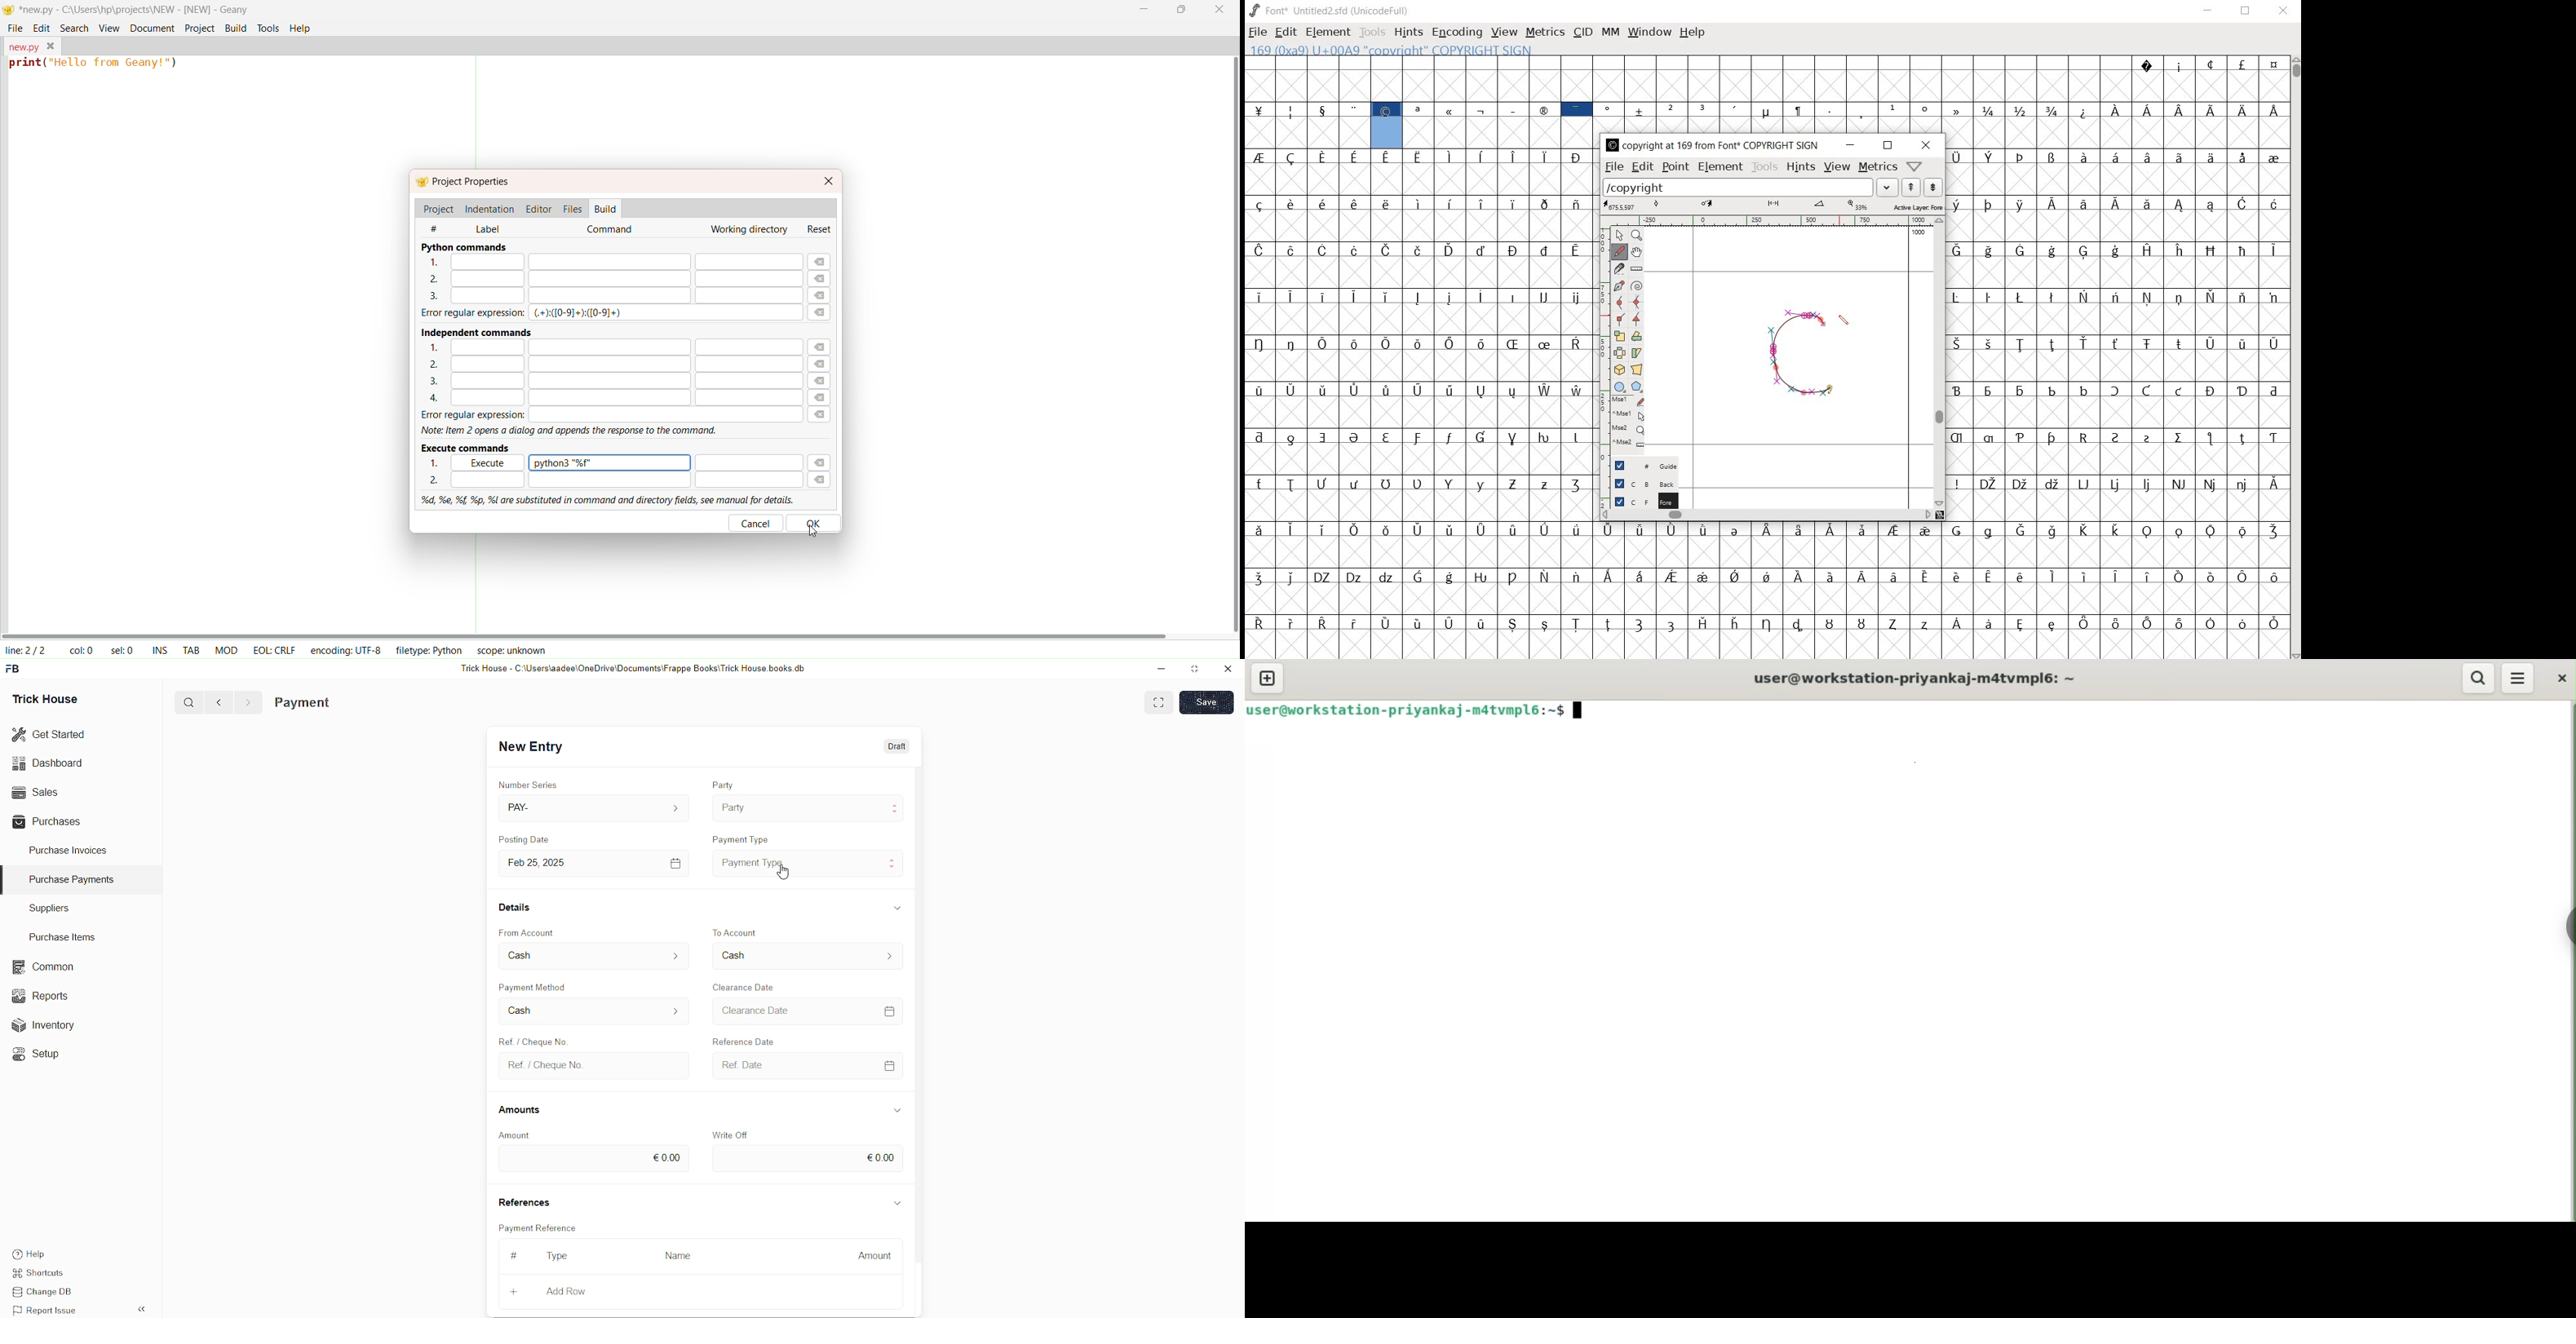  What do you see at coordinates (535, 747) in the screenshot?
I see `New Entry` at bounding box center [535, 747].